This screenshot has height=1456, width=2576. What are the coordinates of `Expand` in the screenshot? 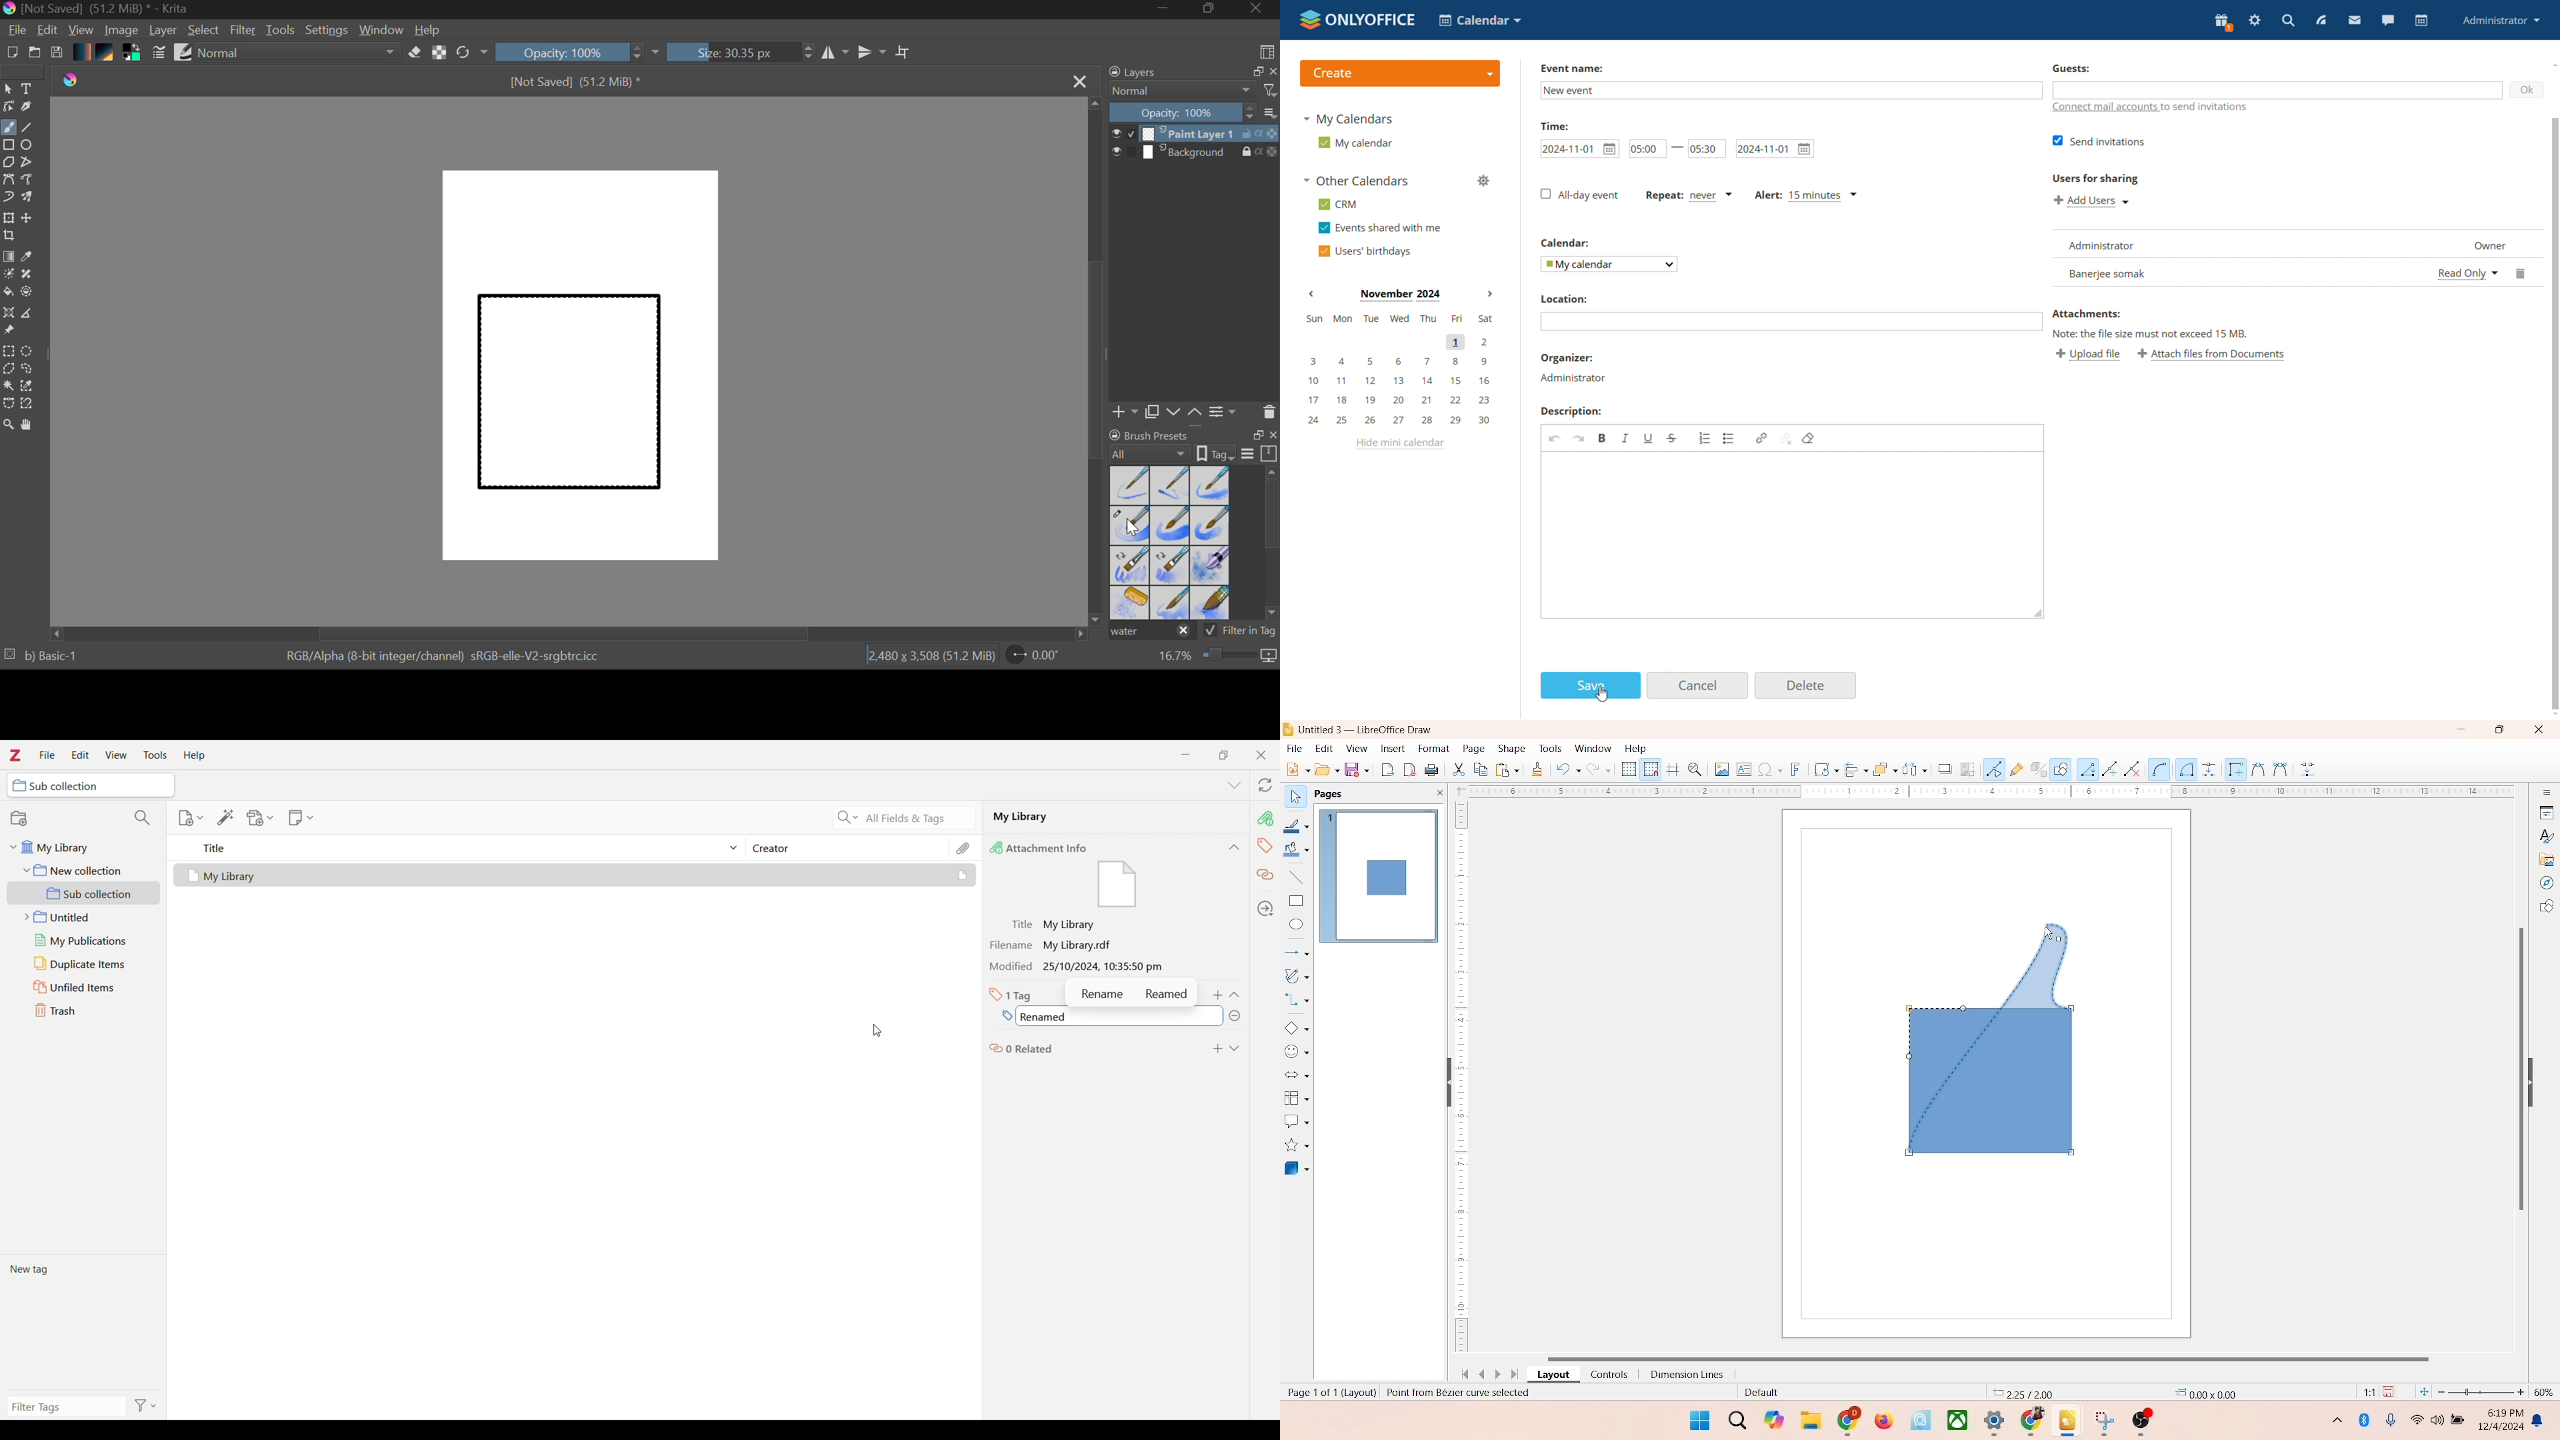 It's located at (1234, 1049).